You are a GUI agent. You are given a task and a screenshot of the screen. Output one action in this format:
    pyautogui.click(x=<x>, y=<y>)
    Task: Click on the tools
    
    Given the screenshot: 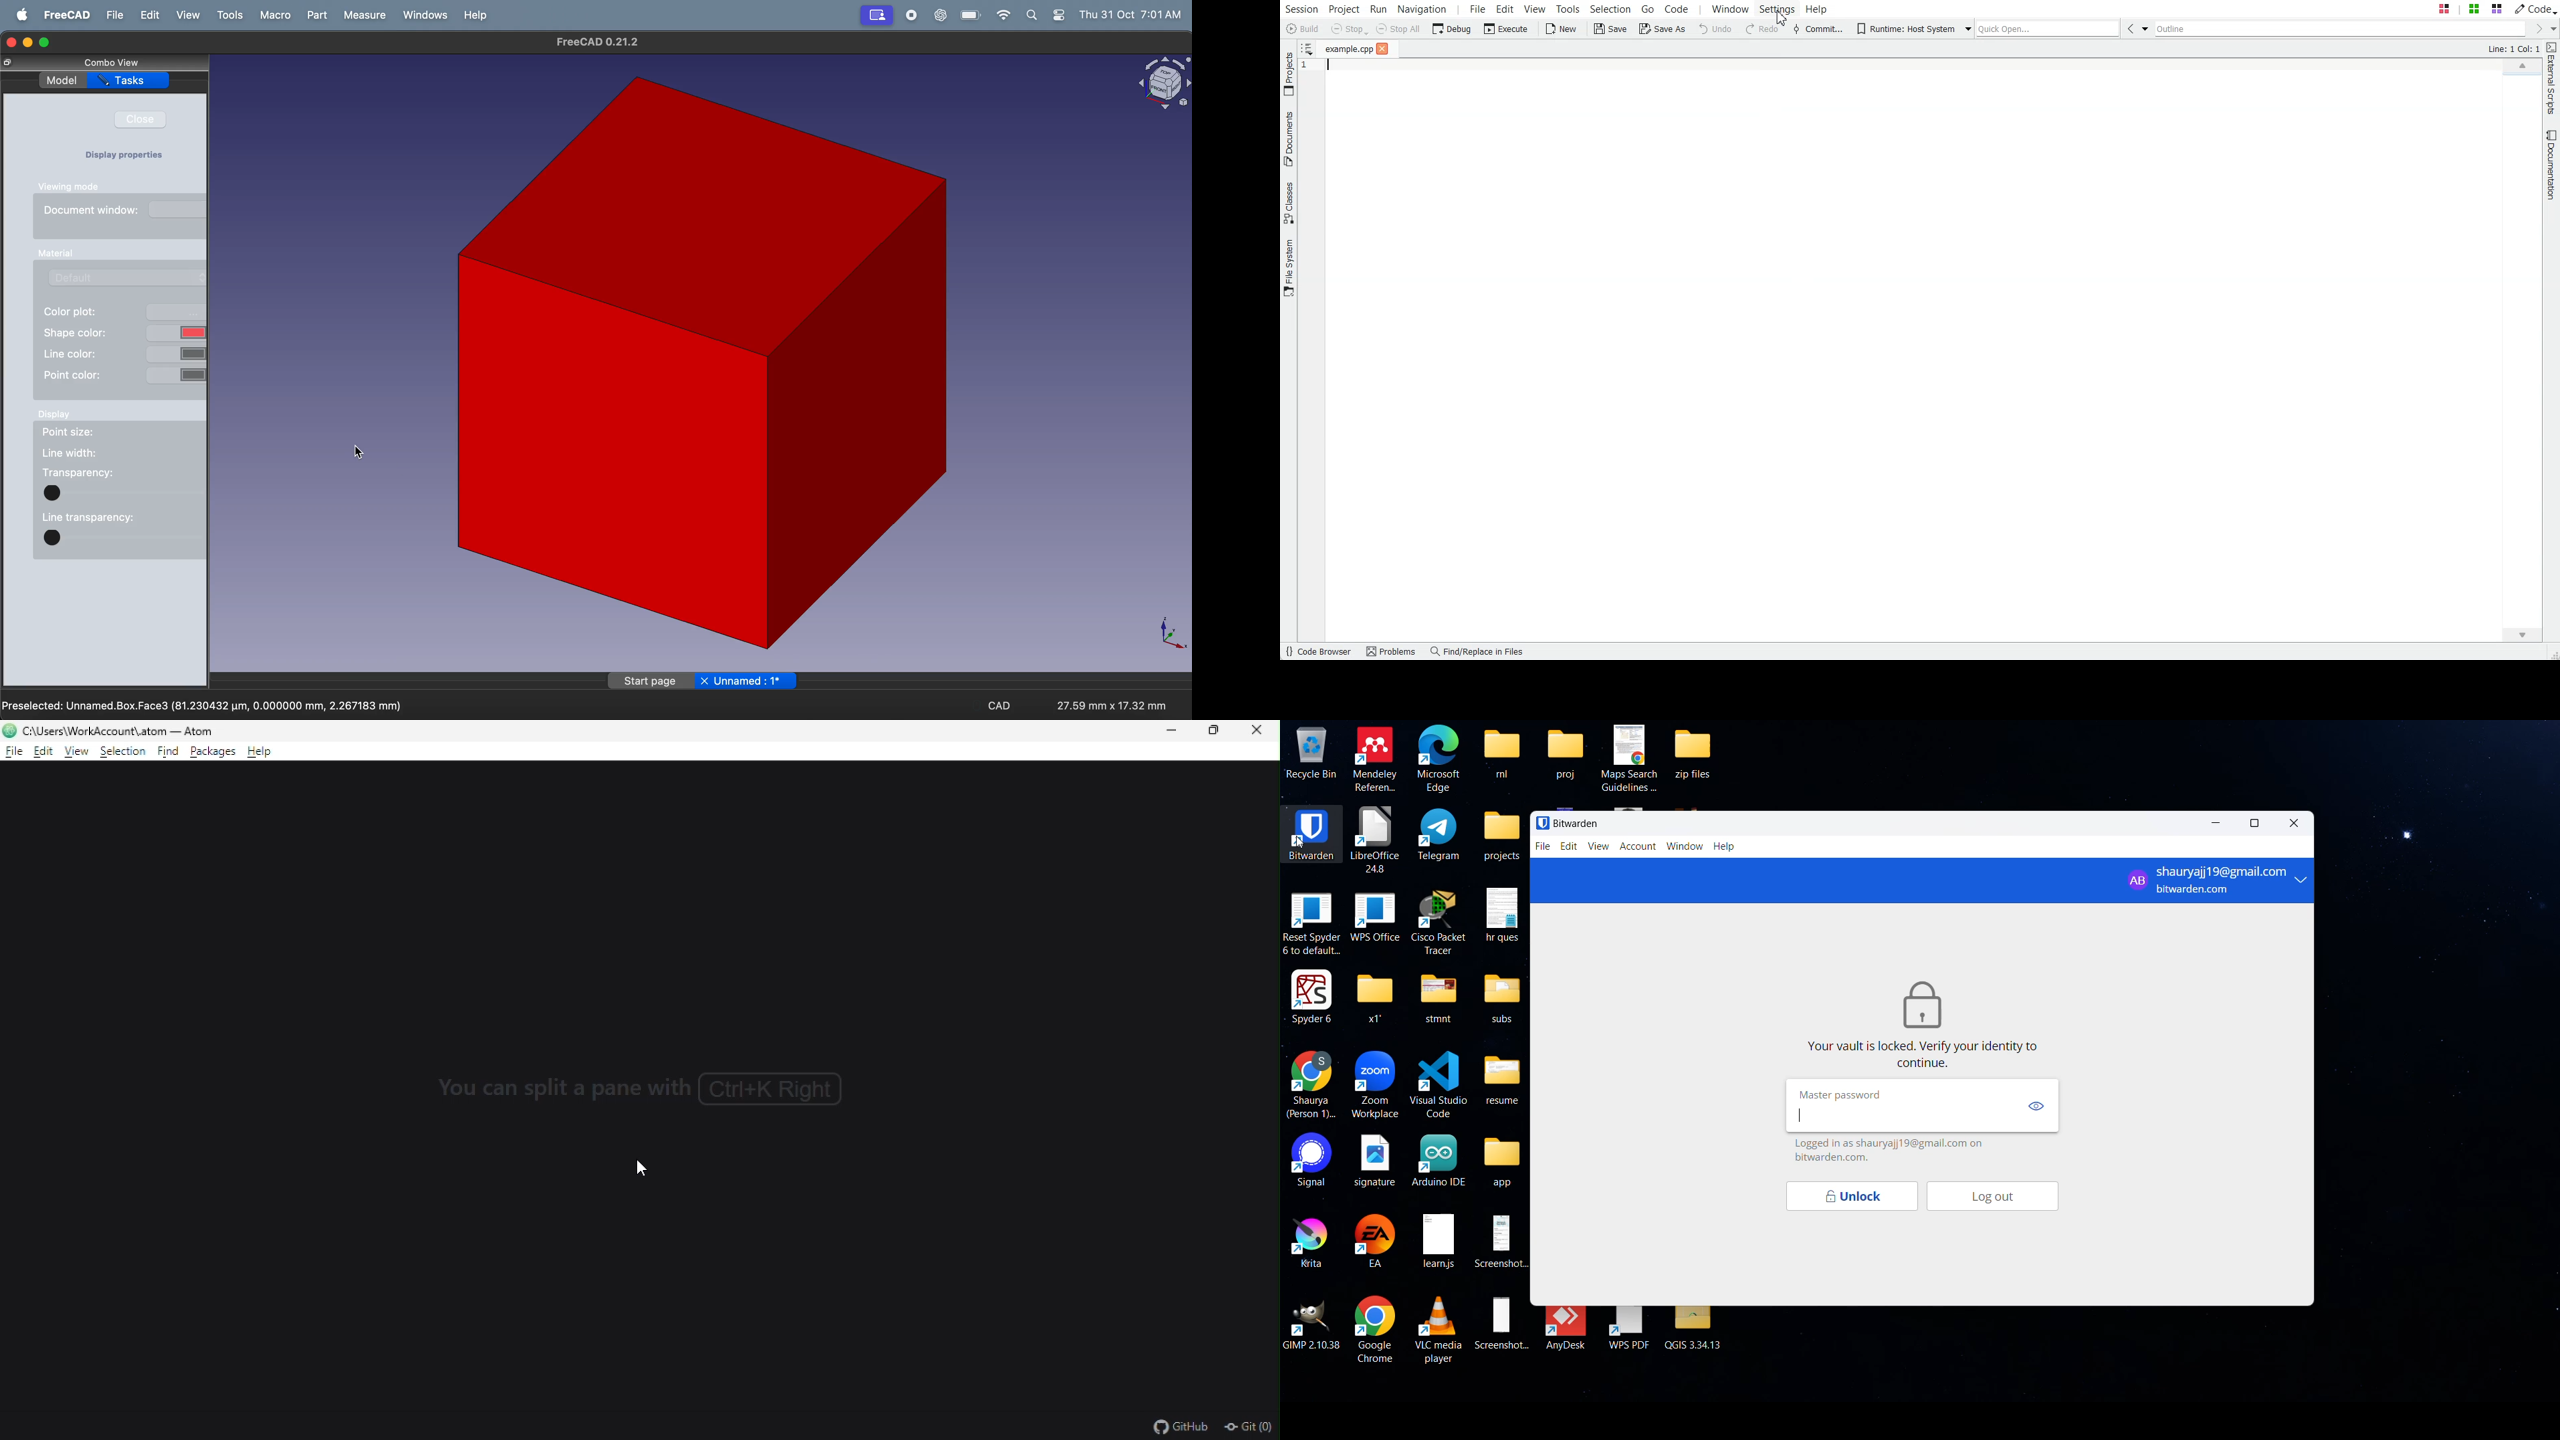 What is the action you would take?
    pyautogui.click(x=232, y=15)
    